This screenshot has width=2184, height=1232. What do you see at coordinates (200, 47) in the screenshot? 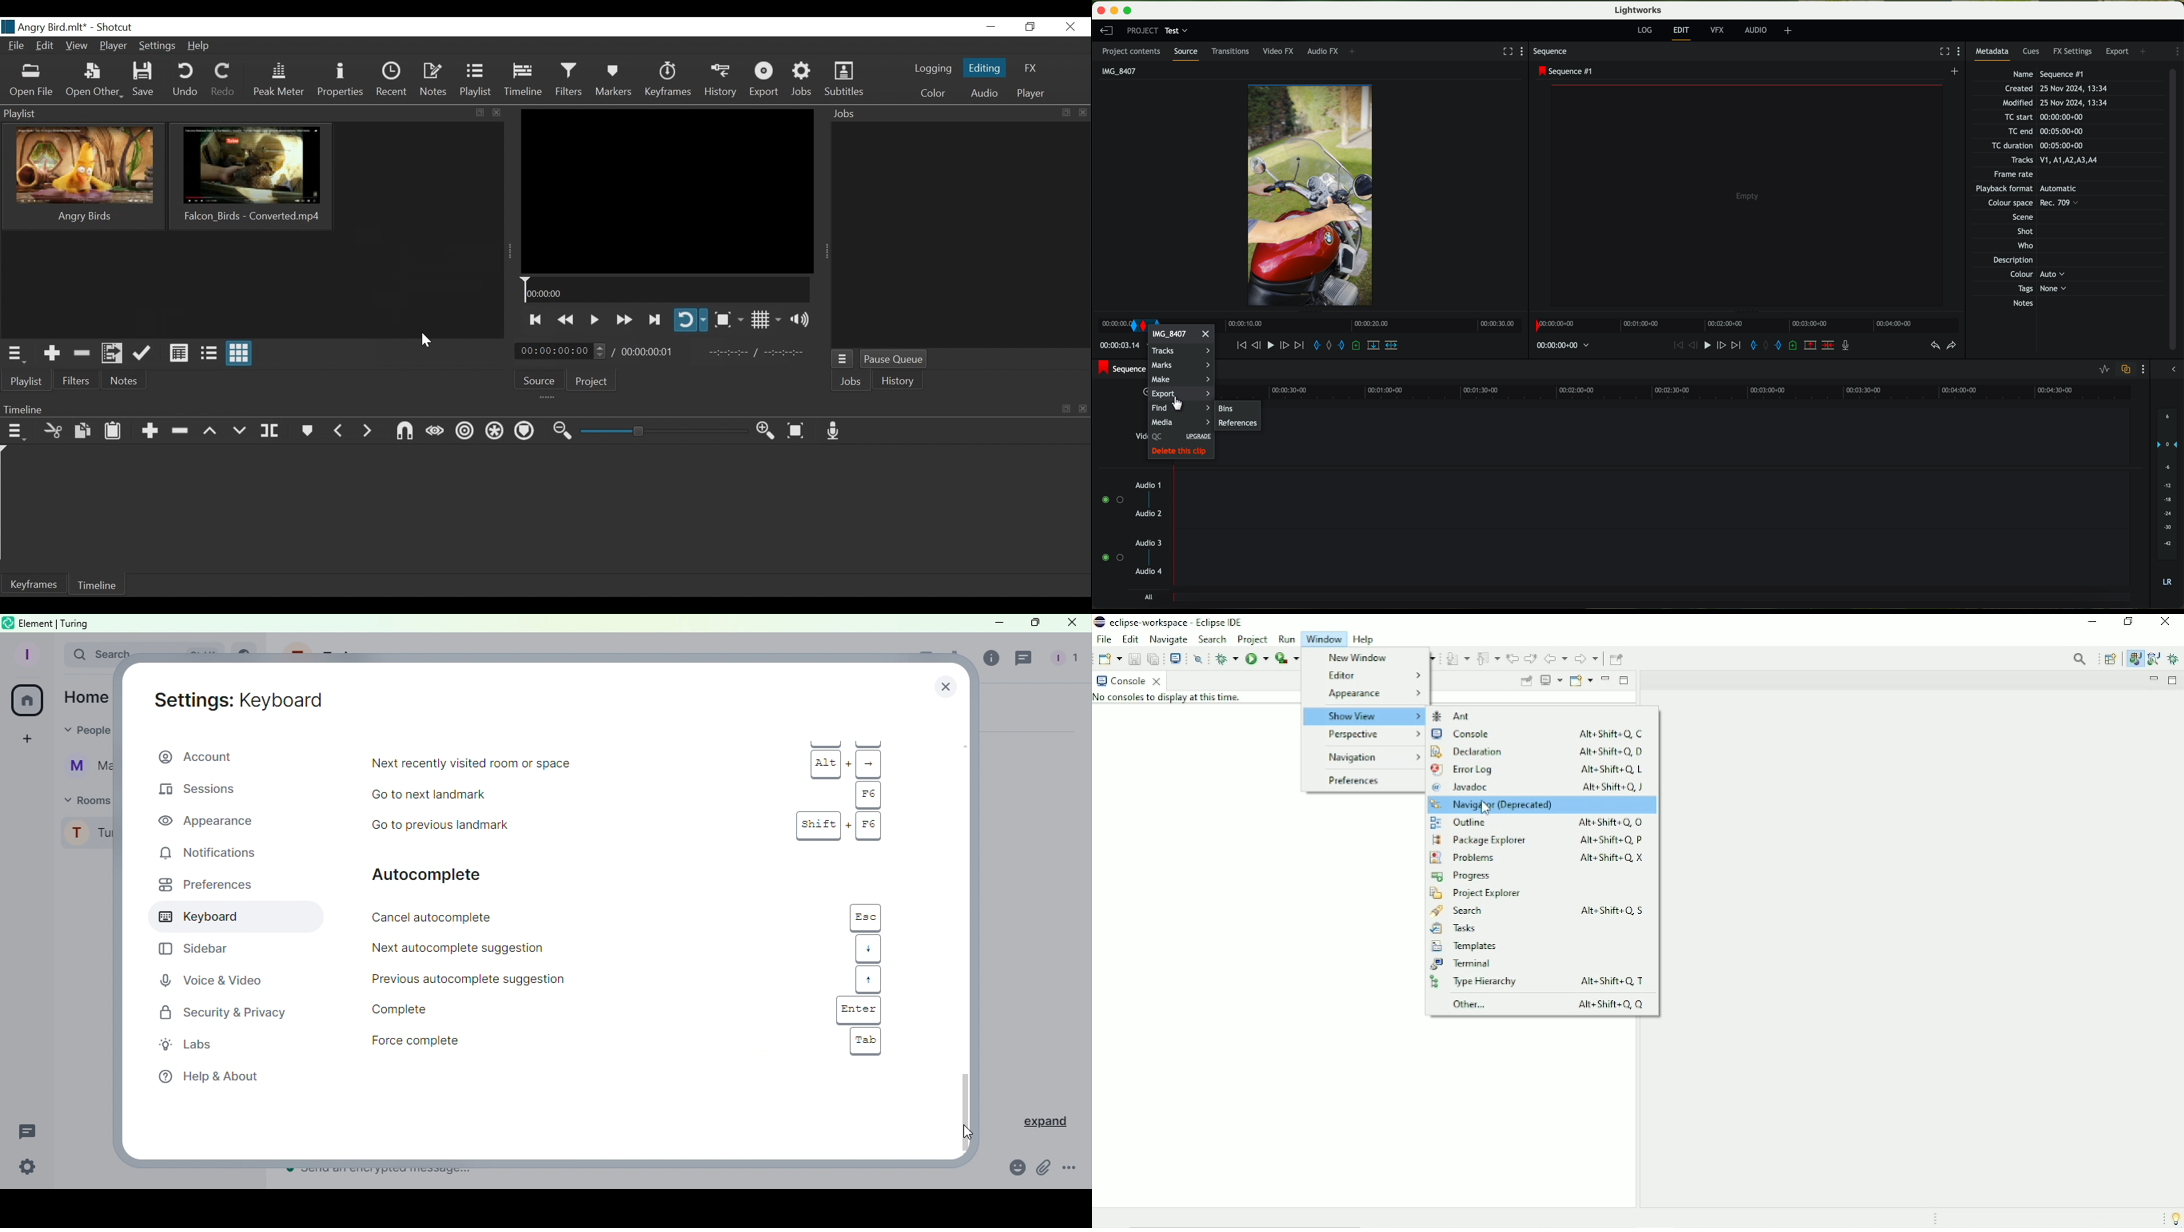
I see `Help` at bounding box center [200, 47].